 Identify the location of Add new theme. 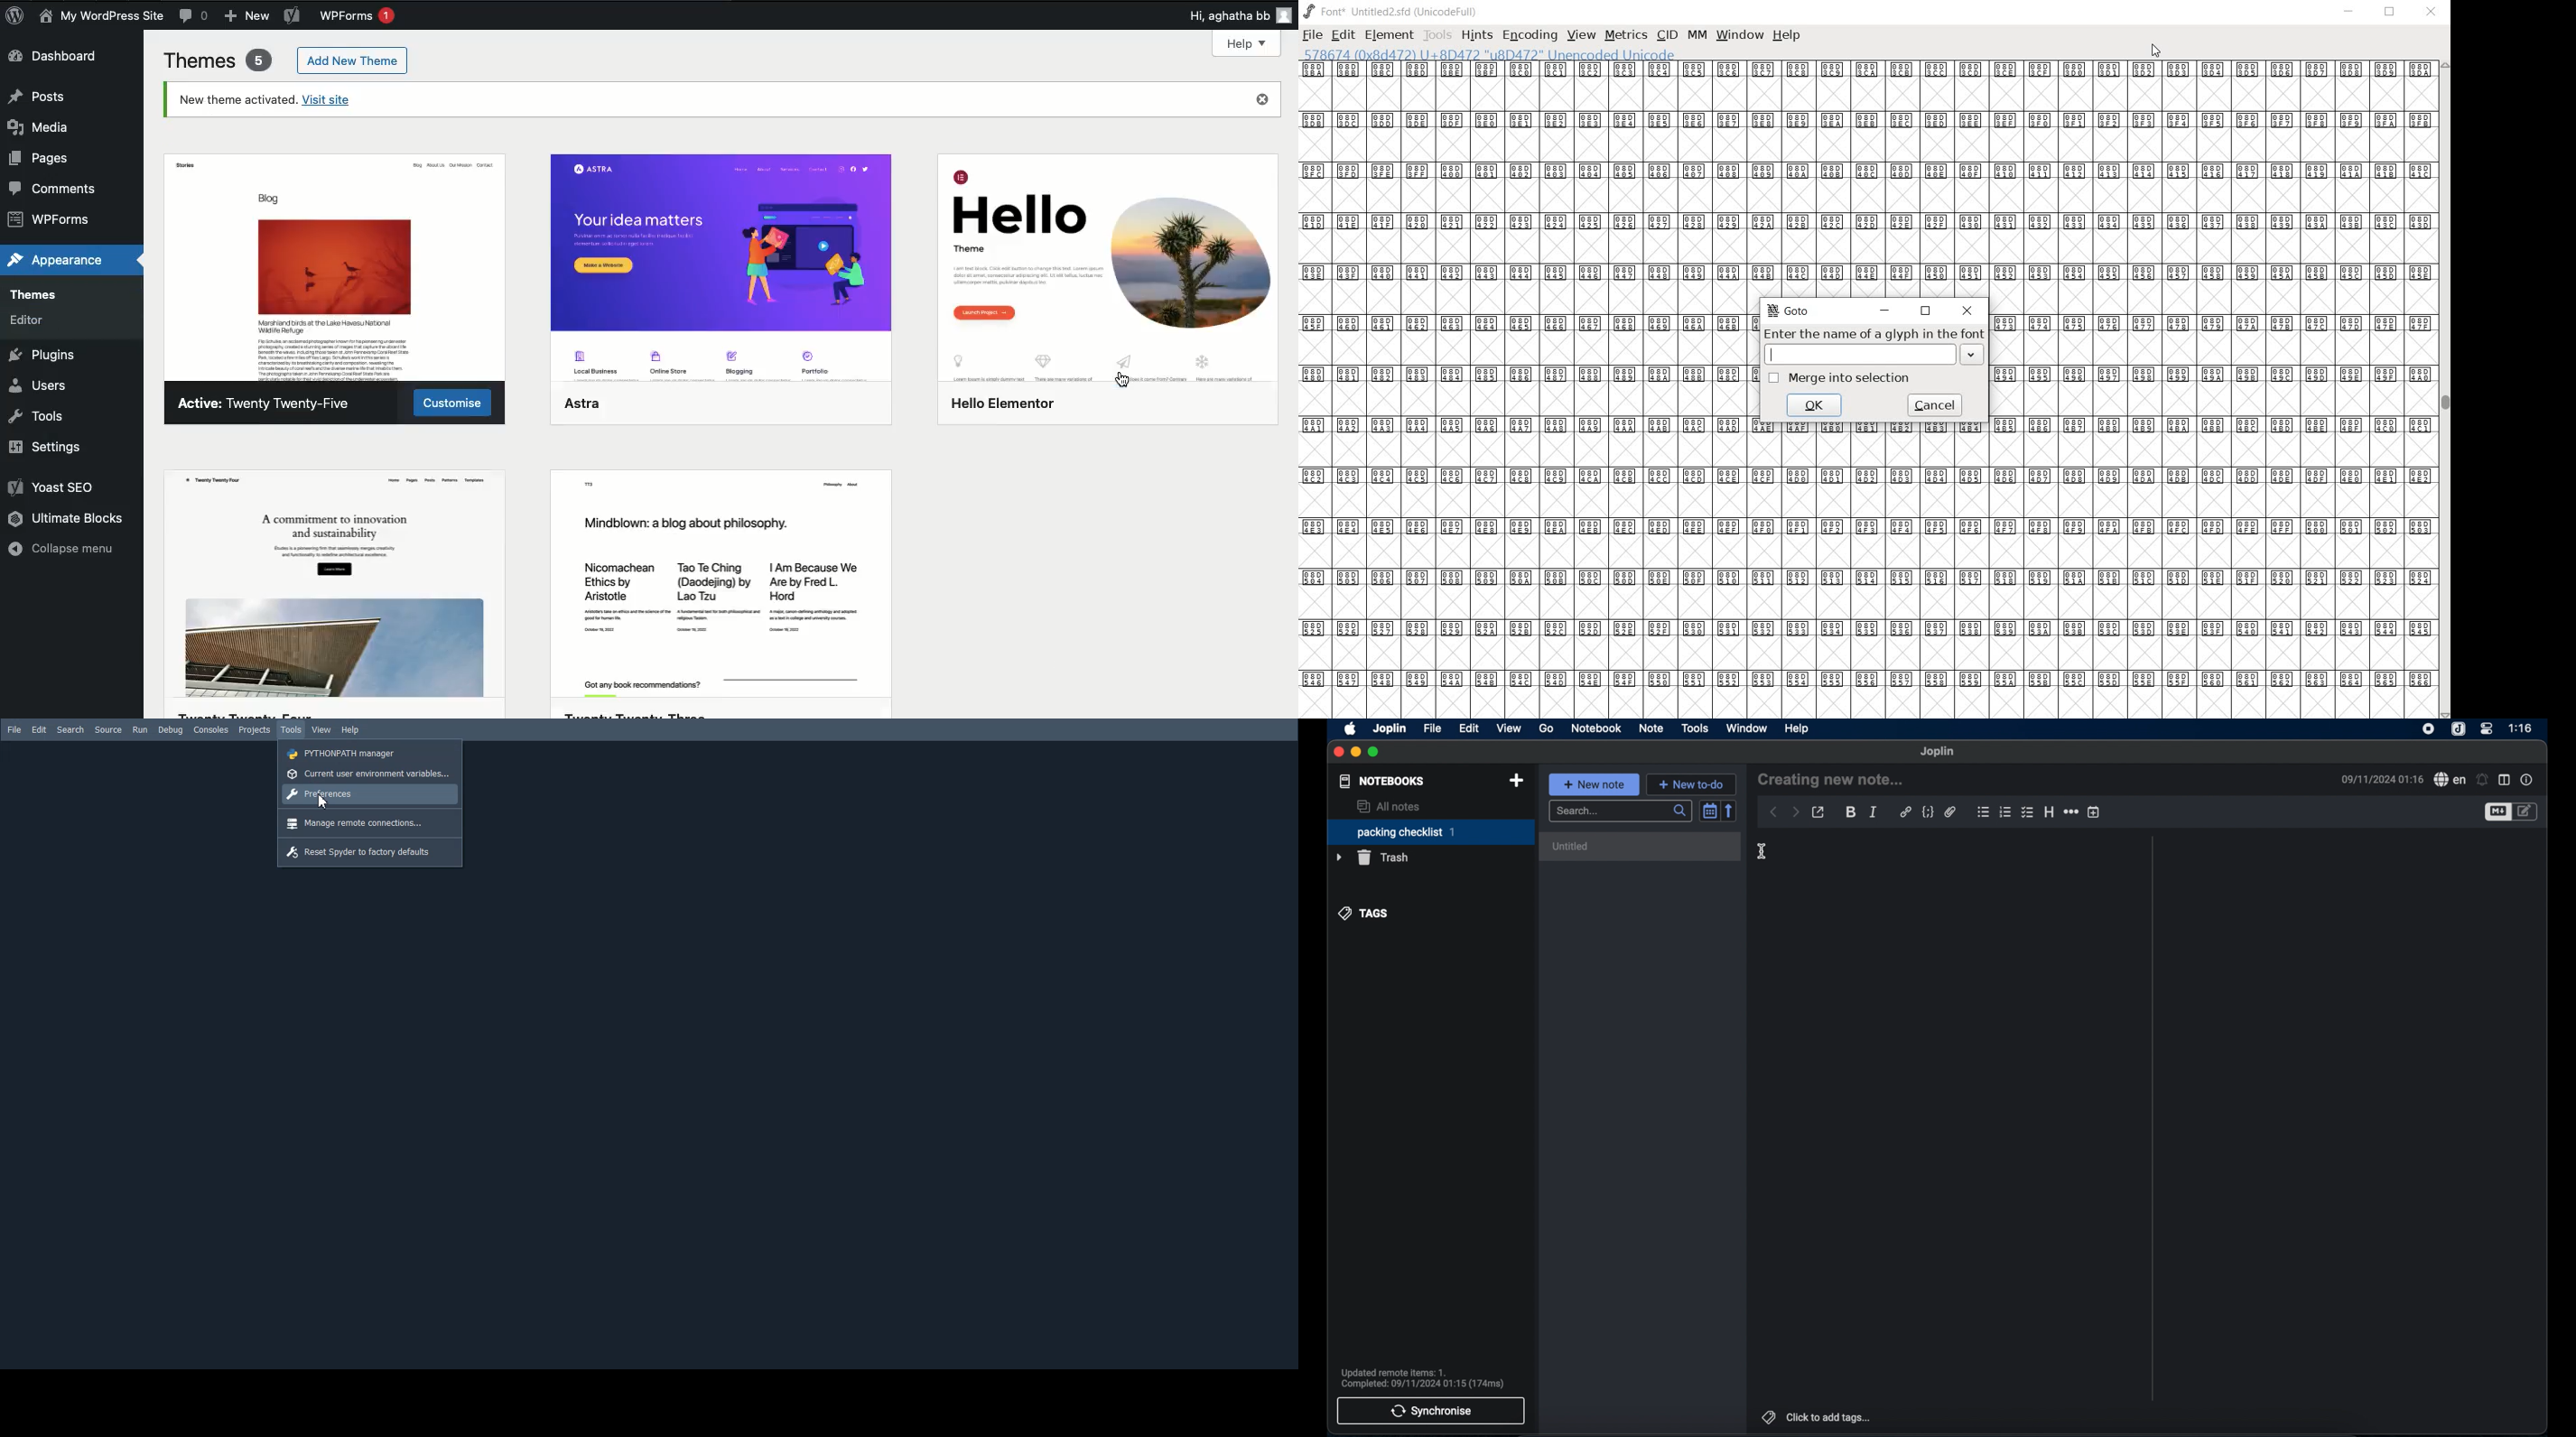
(354, 60).